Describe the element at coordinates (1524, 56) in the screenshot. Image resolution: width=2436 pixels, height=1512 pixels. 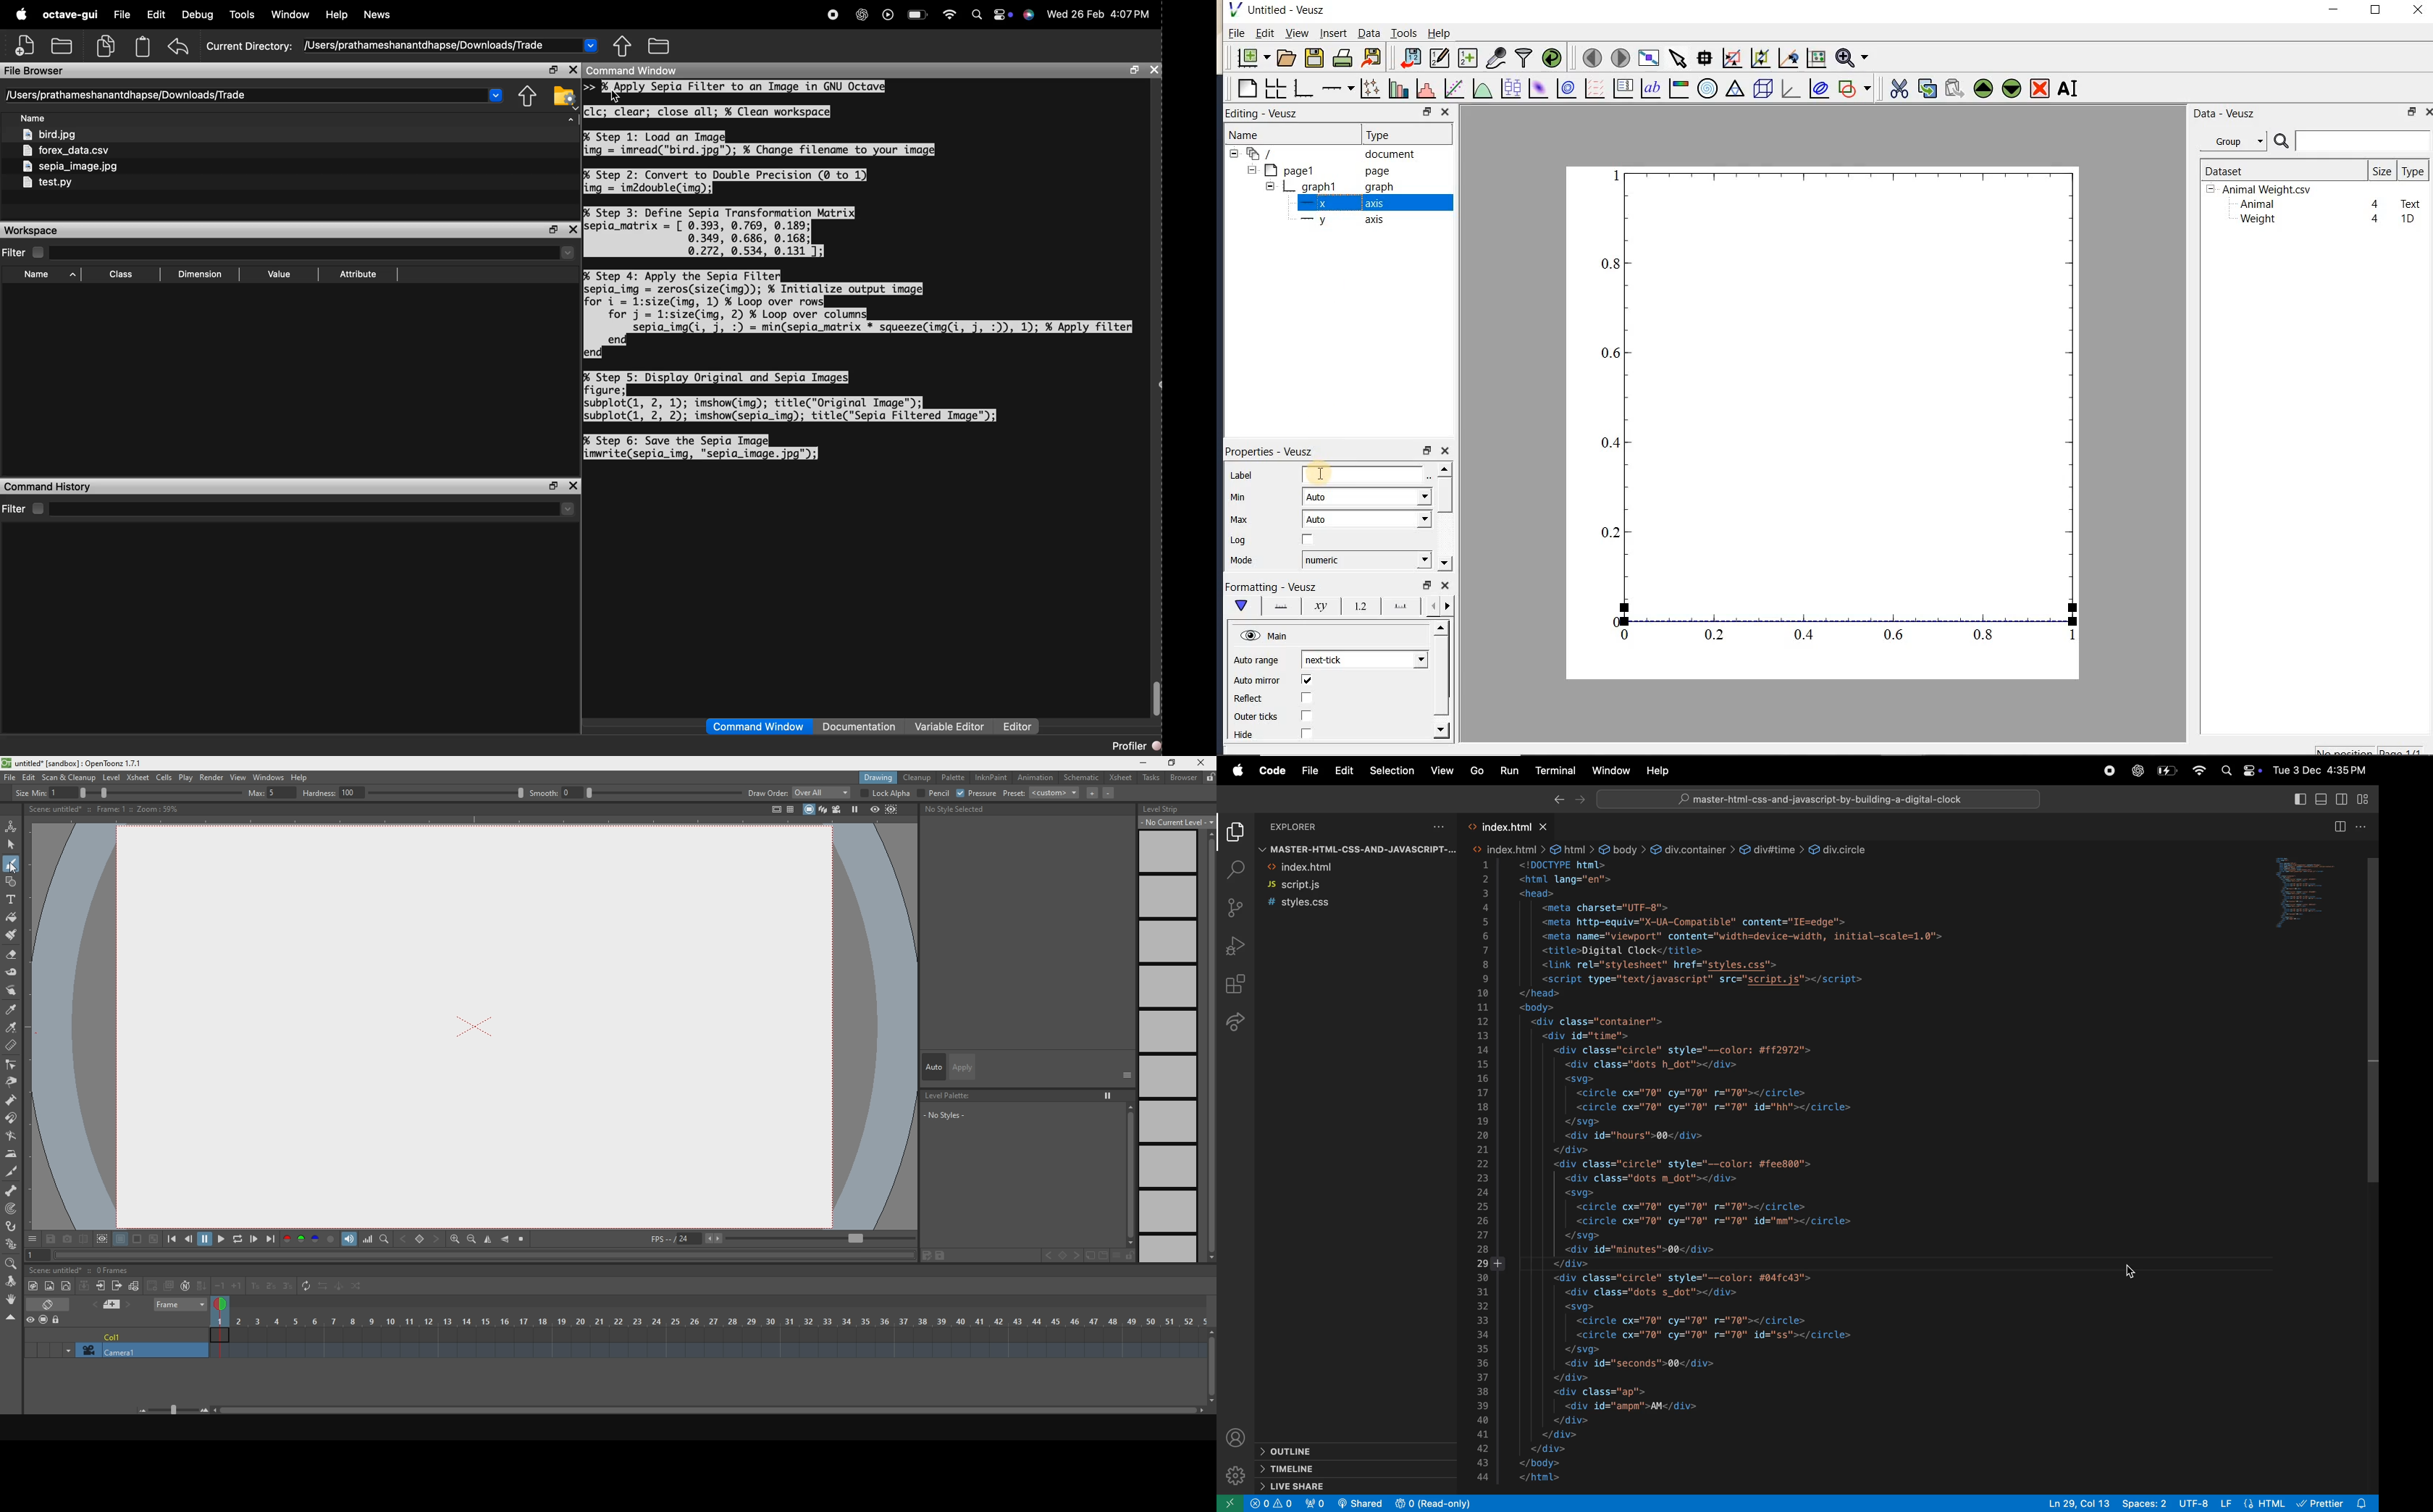
I see `filter data` at that location.